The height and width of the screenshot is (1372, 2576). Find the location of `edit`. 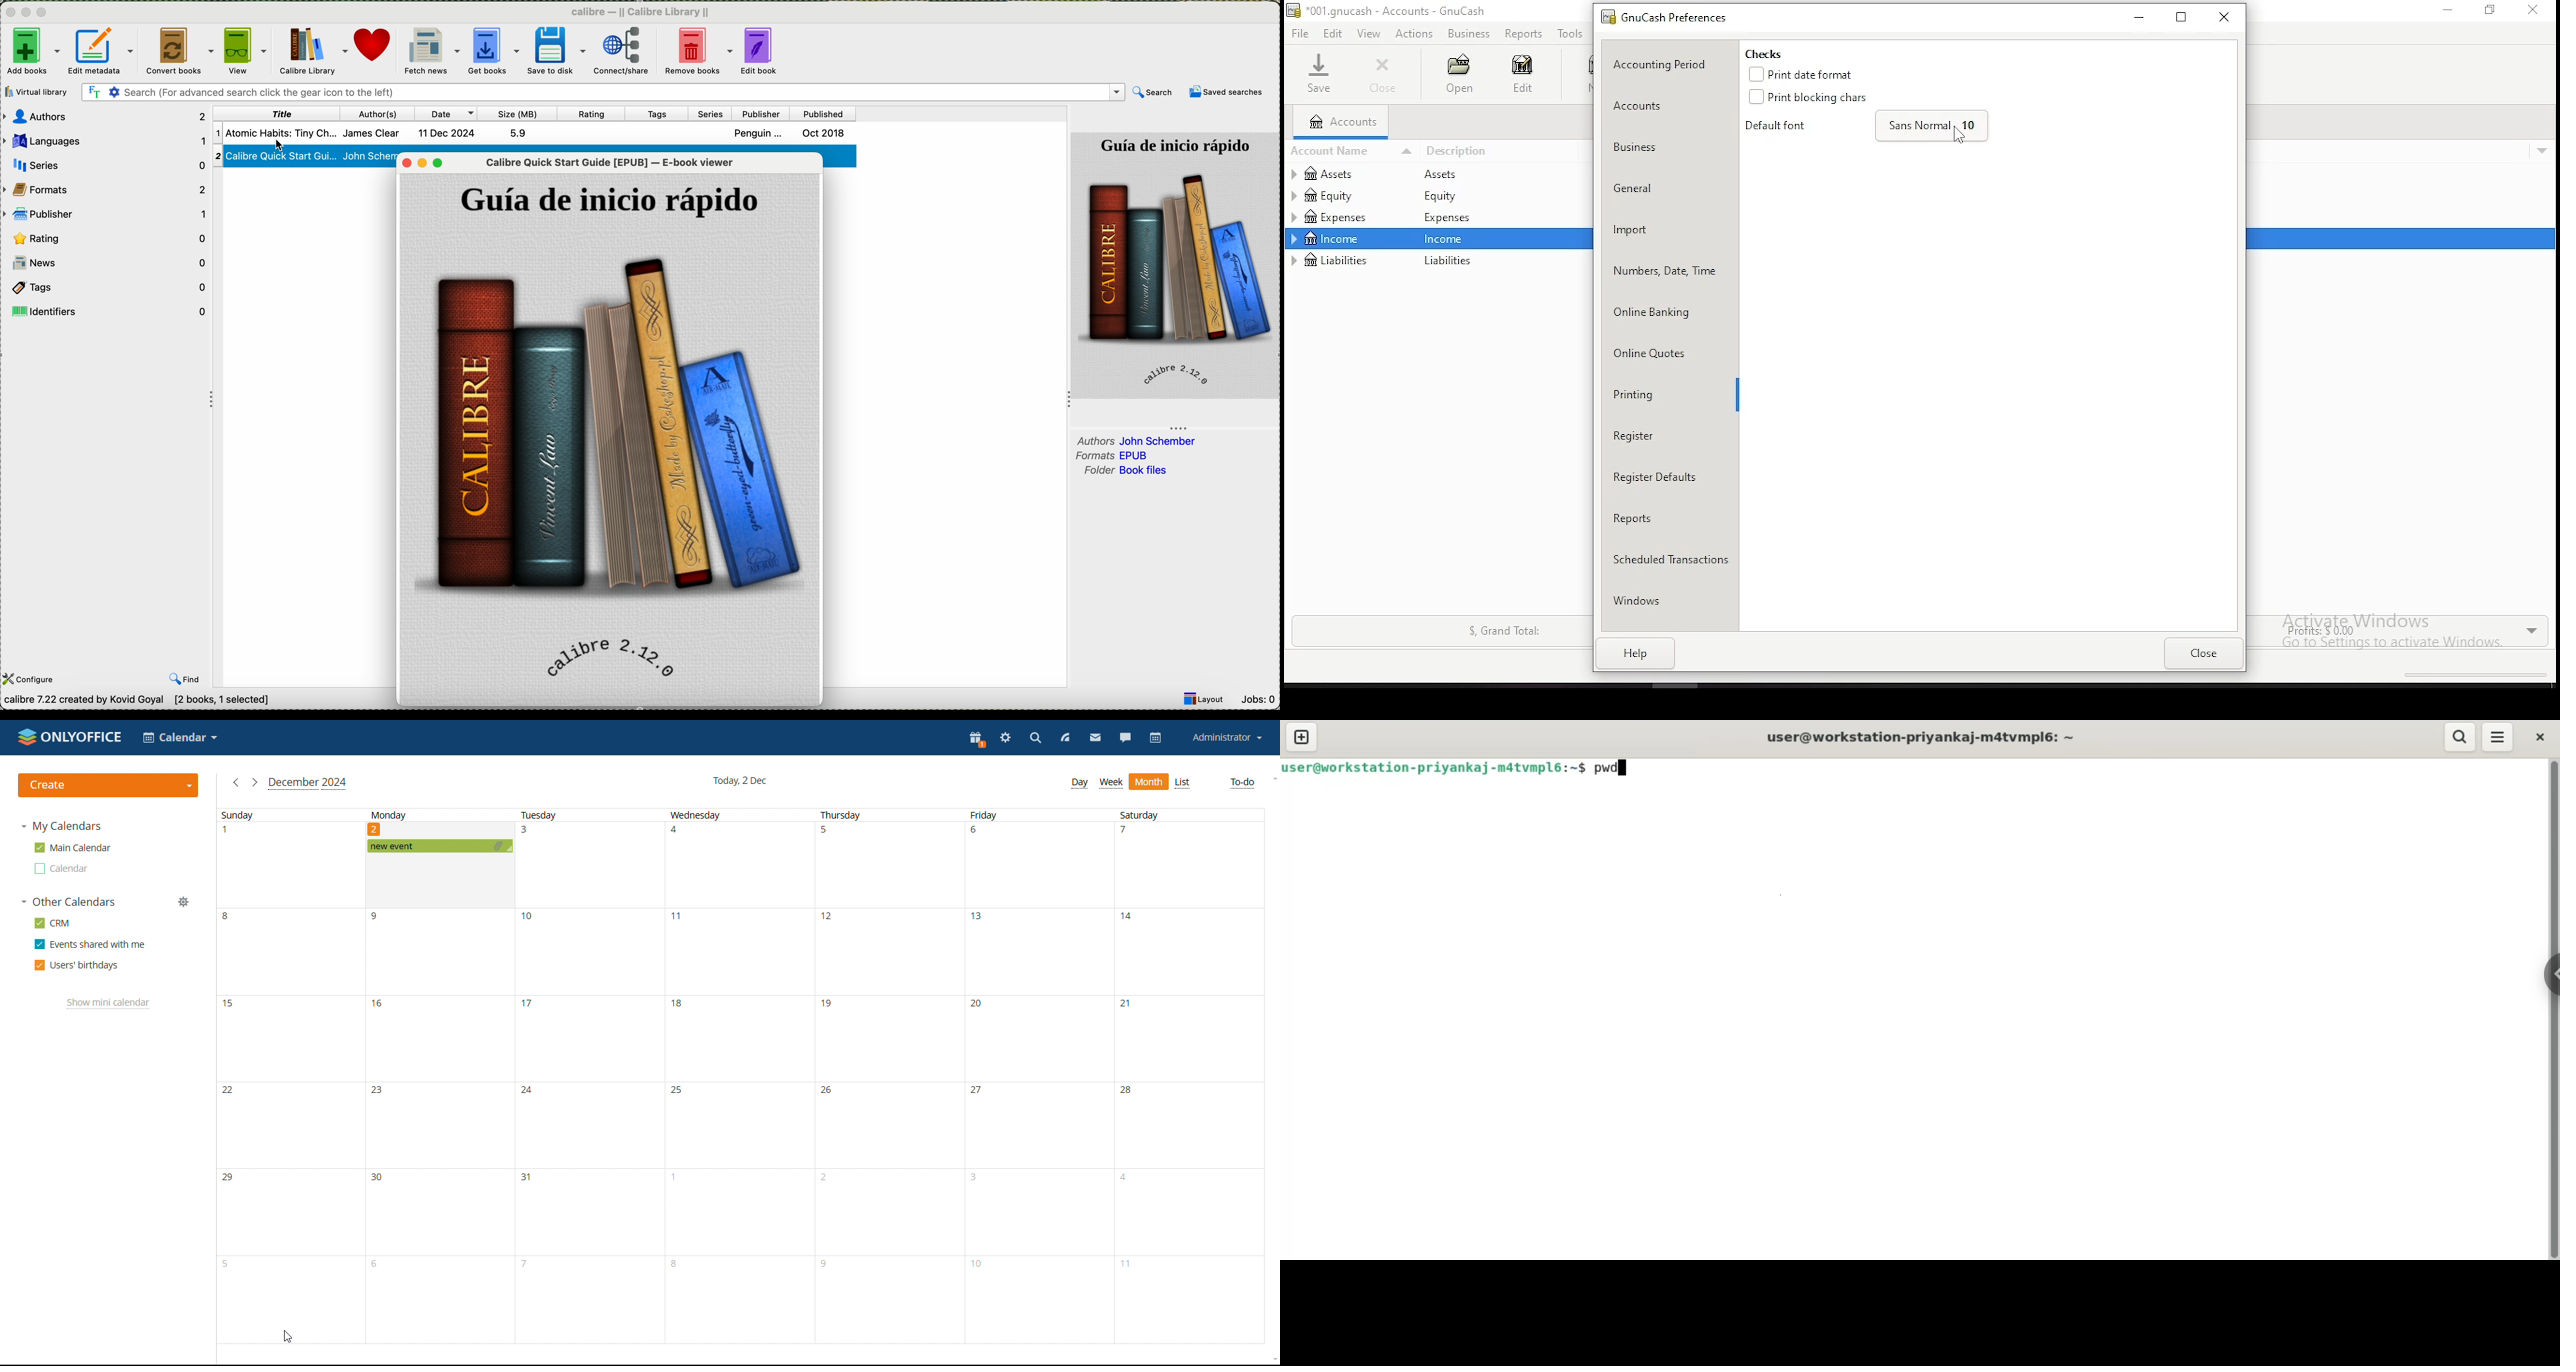

edit is located at coordinates (1522, 73).